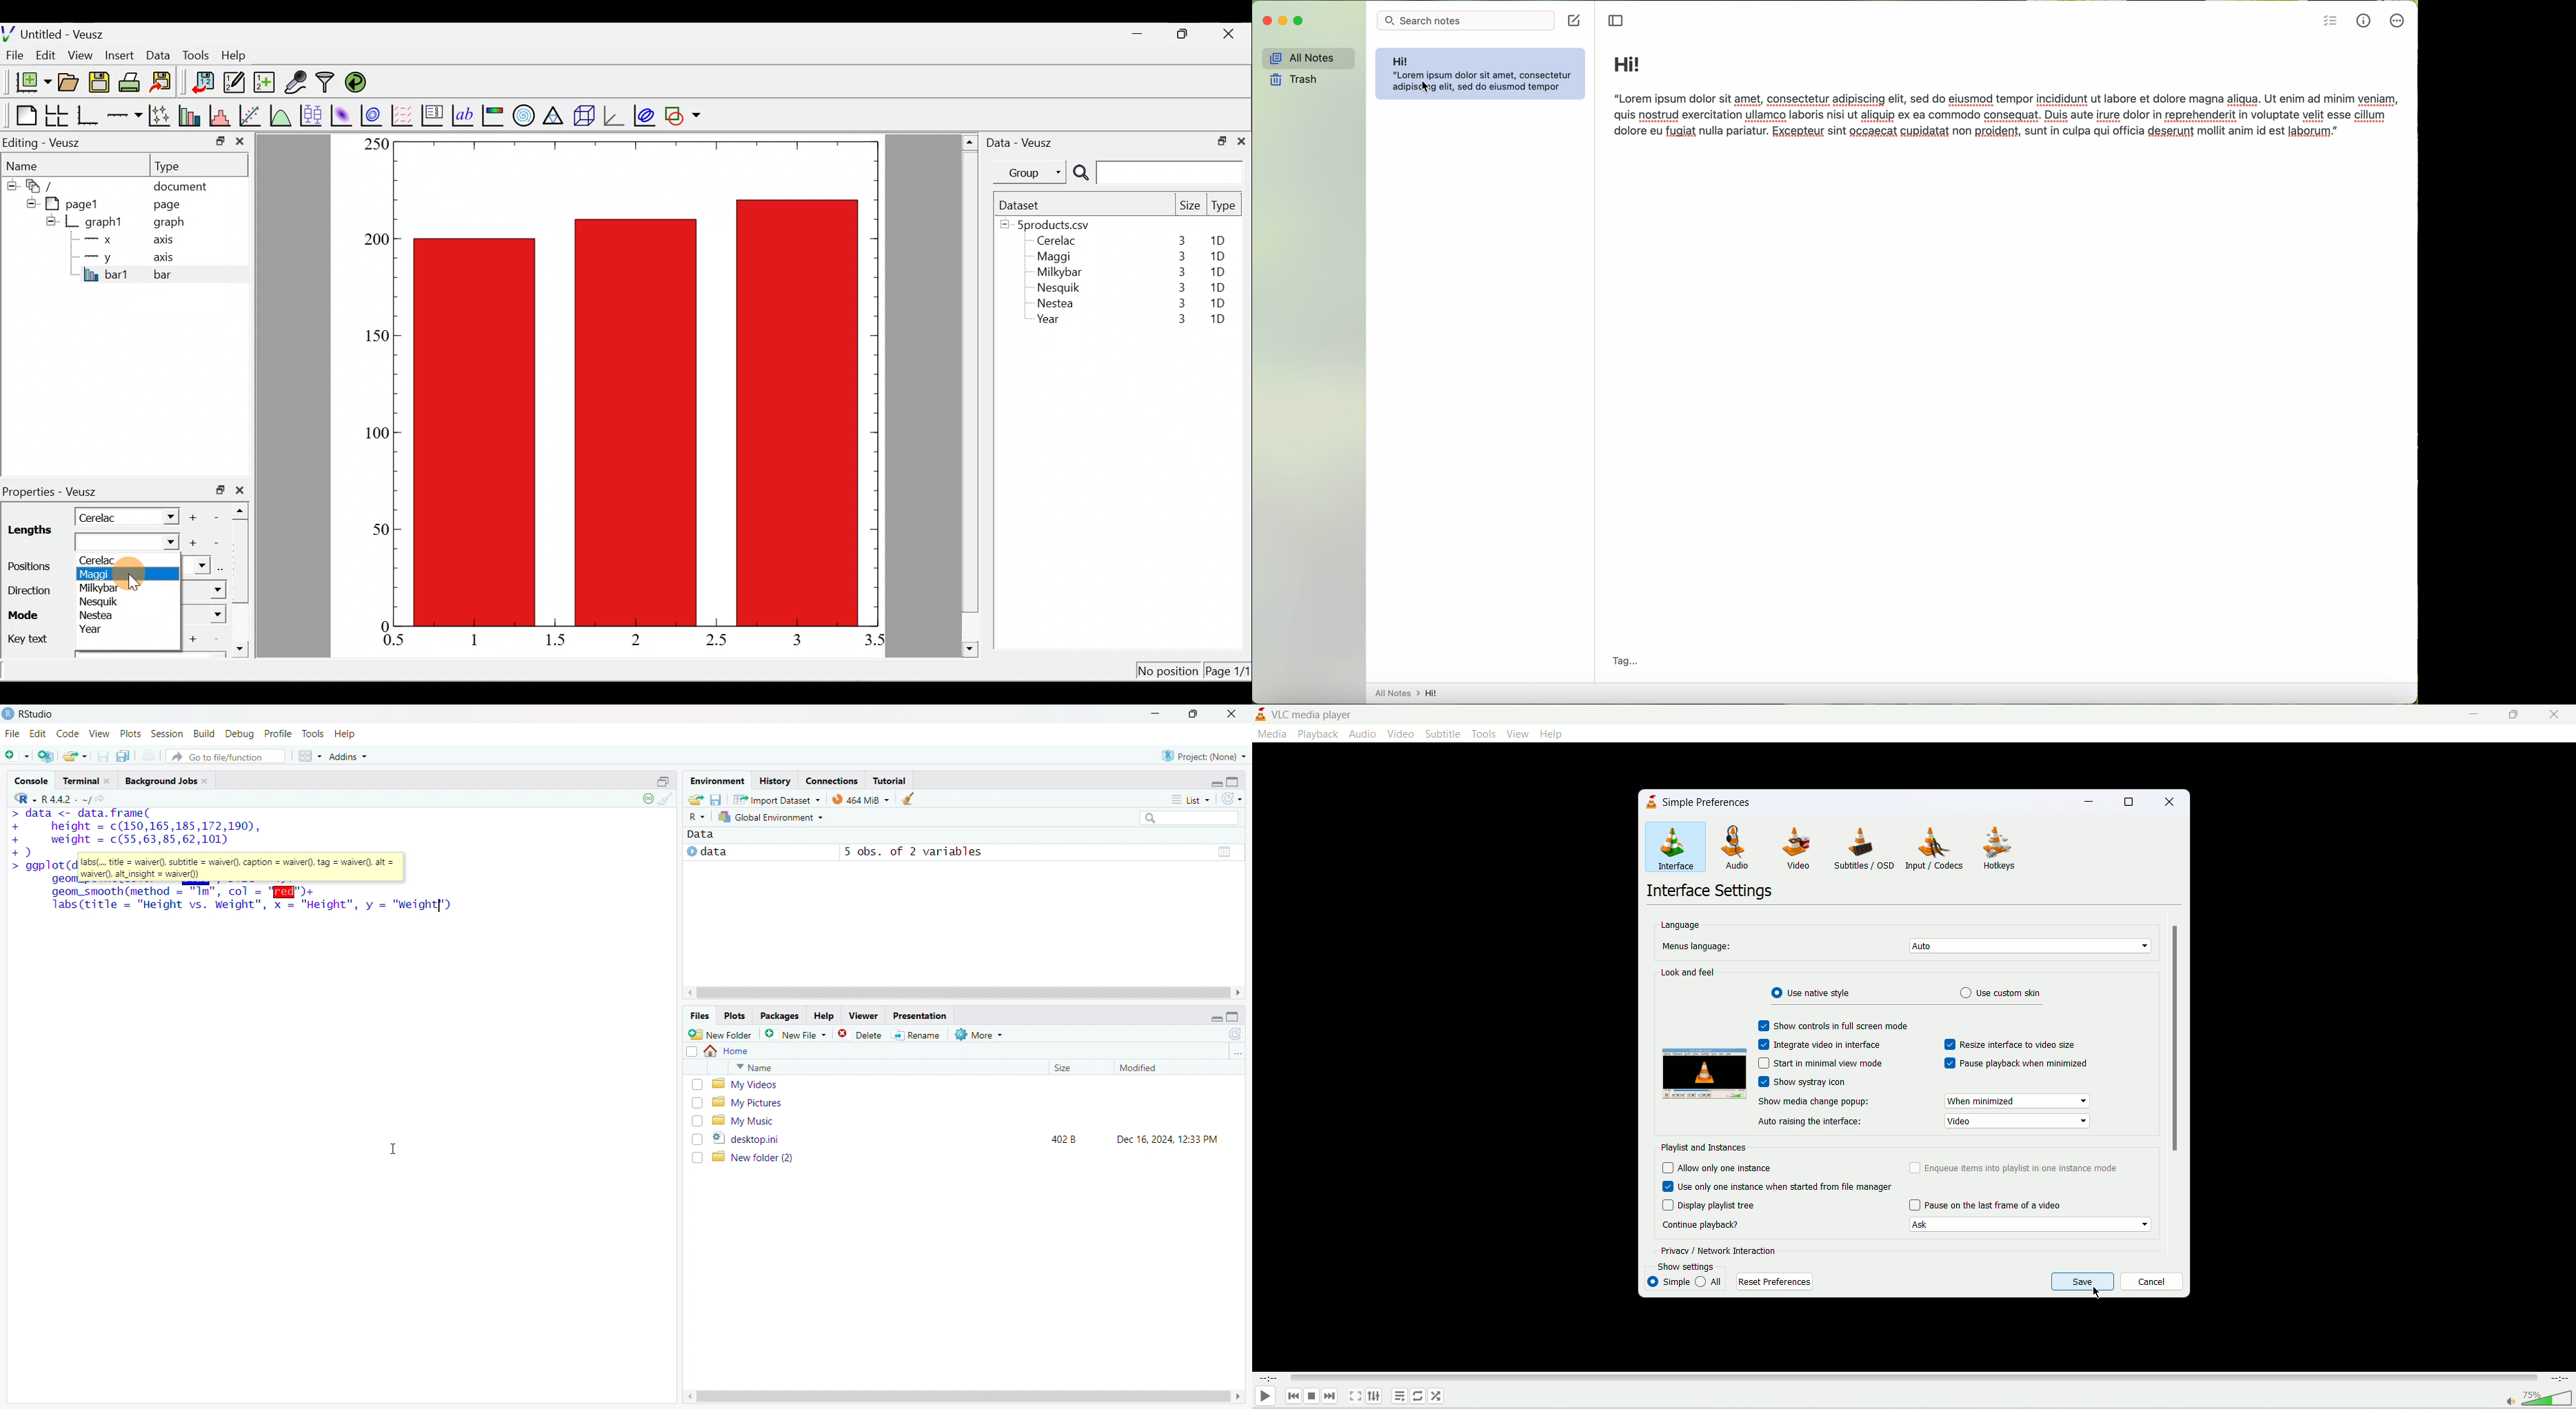  What do you see at coordinates (19, 868) in the screenshot?
I see `>` at bounding box center [19, 868].